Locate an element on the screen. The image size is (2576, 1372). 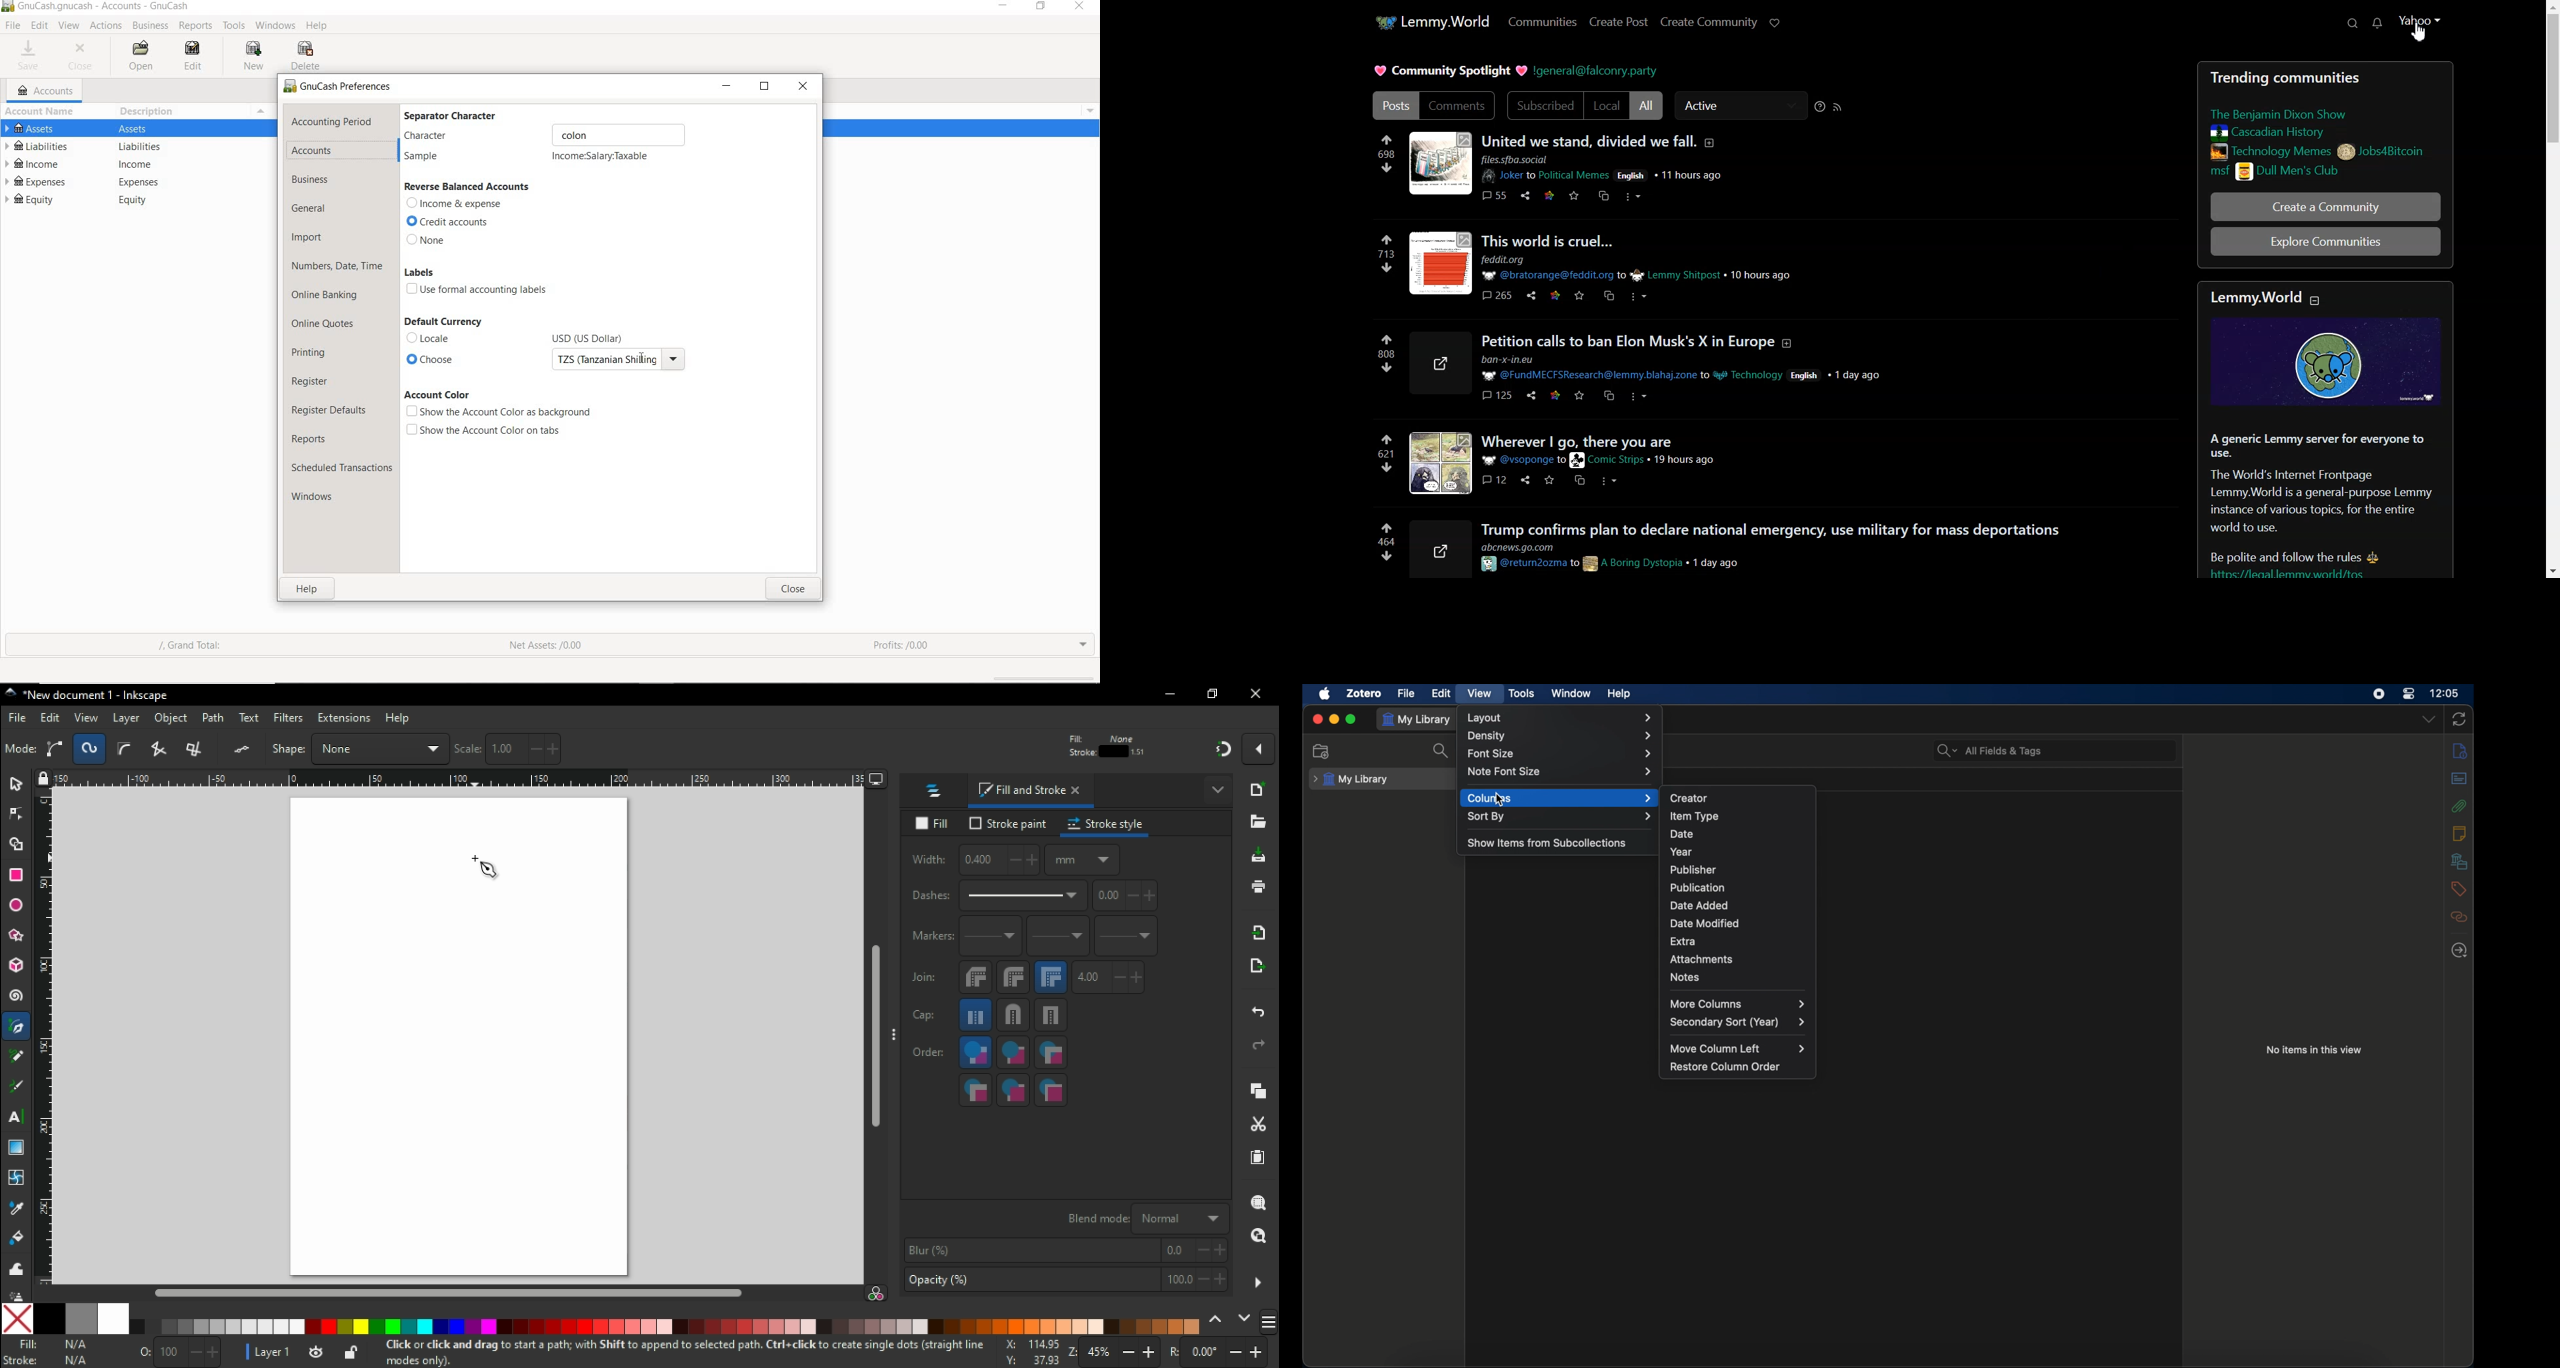
share is located at coordinates (1522, 197).